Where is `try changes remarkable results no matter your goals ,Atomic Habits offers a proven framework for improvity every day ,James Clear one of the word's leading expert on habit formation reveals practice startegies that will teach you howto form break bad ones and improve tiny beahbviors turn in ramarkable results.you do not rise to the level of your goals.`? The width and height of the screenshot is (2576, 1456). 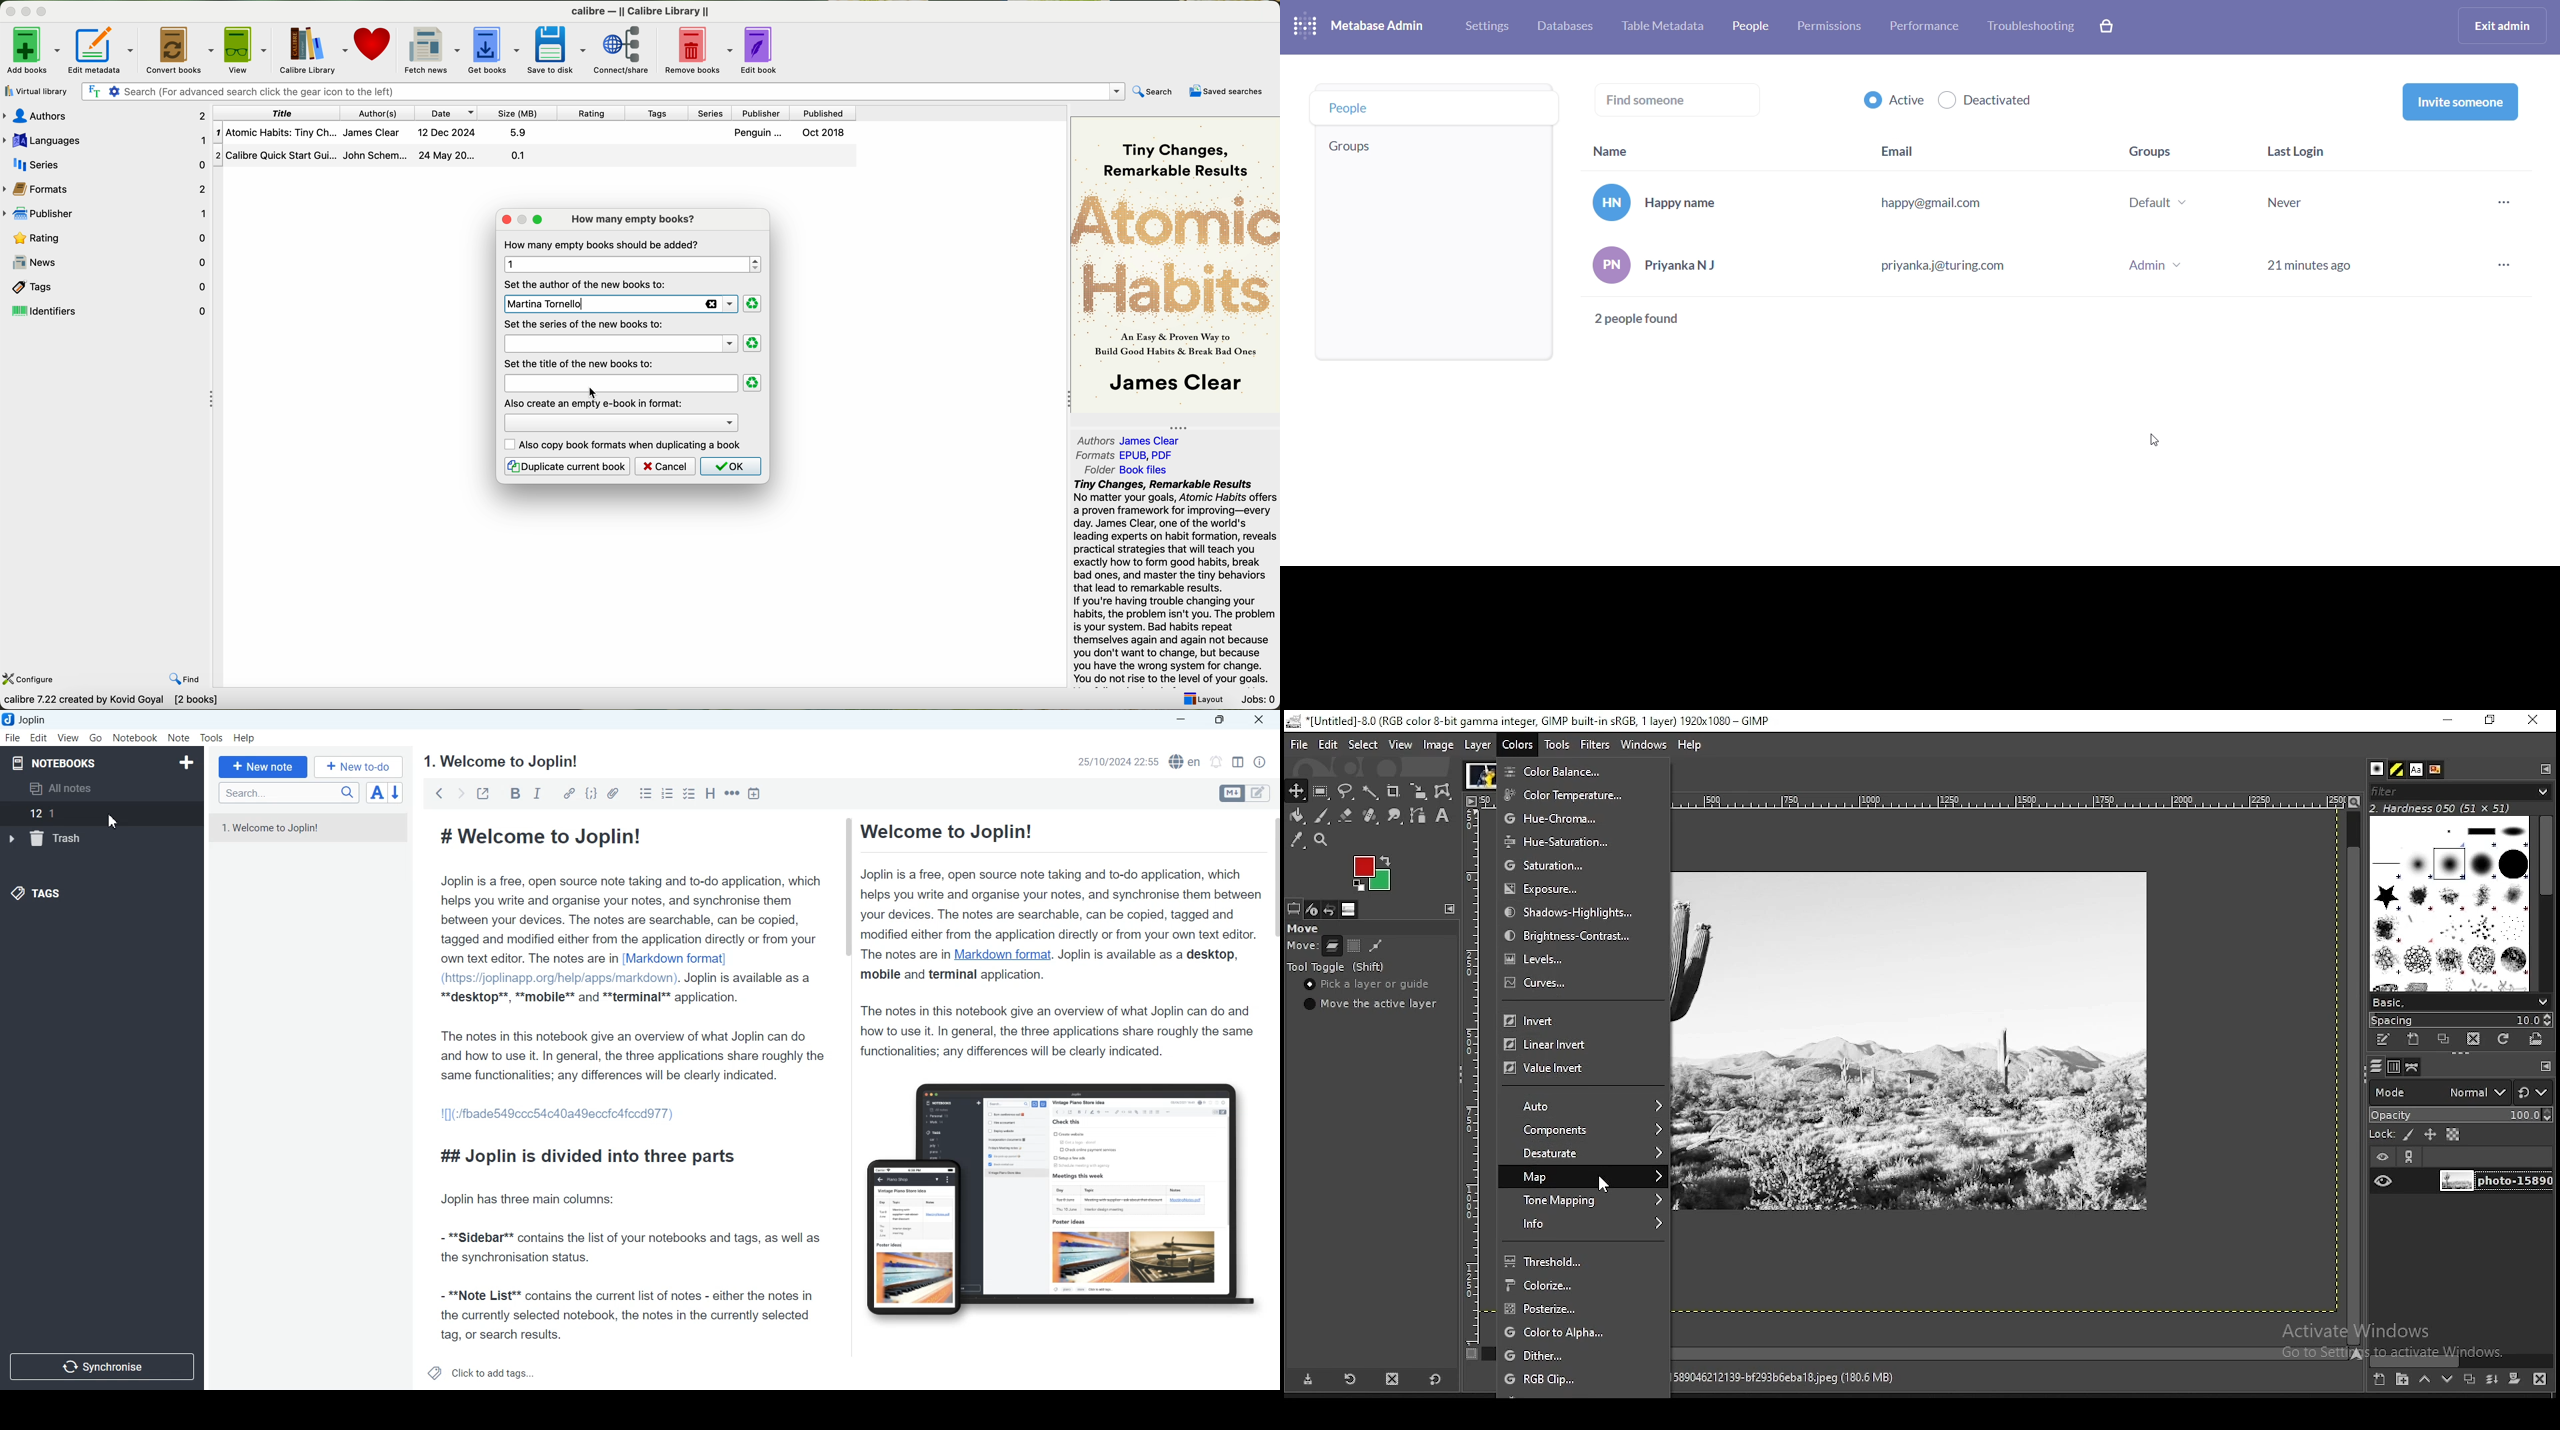 try changes remarkable results no matter your goals ,Atomic Habits offers a proven framework for improvity every day ,James Clear one of the word's leading expert on habit formation reveals practice startegies that will teach you howto form break bad ones and improve tiny beahbviors turn in ramarkable results.you do not rise to the level of your goals. is located at coordinates (1168, 582).